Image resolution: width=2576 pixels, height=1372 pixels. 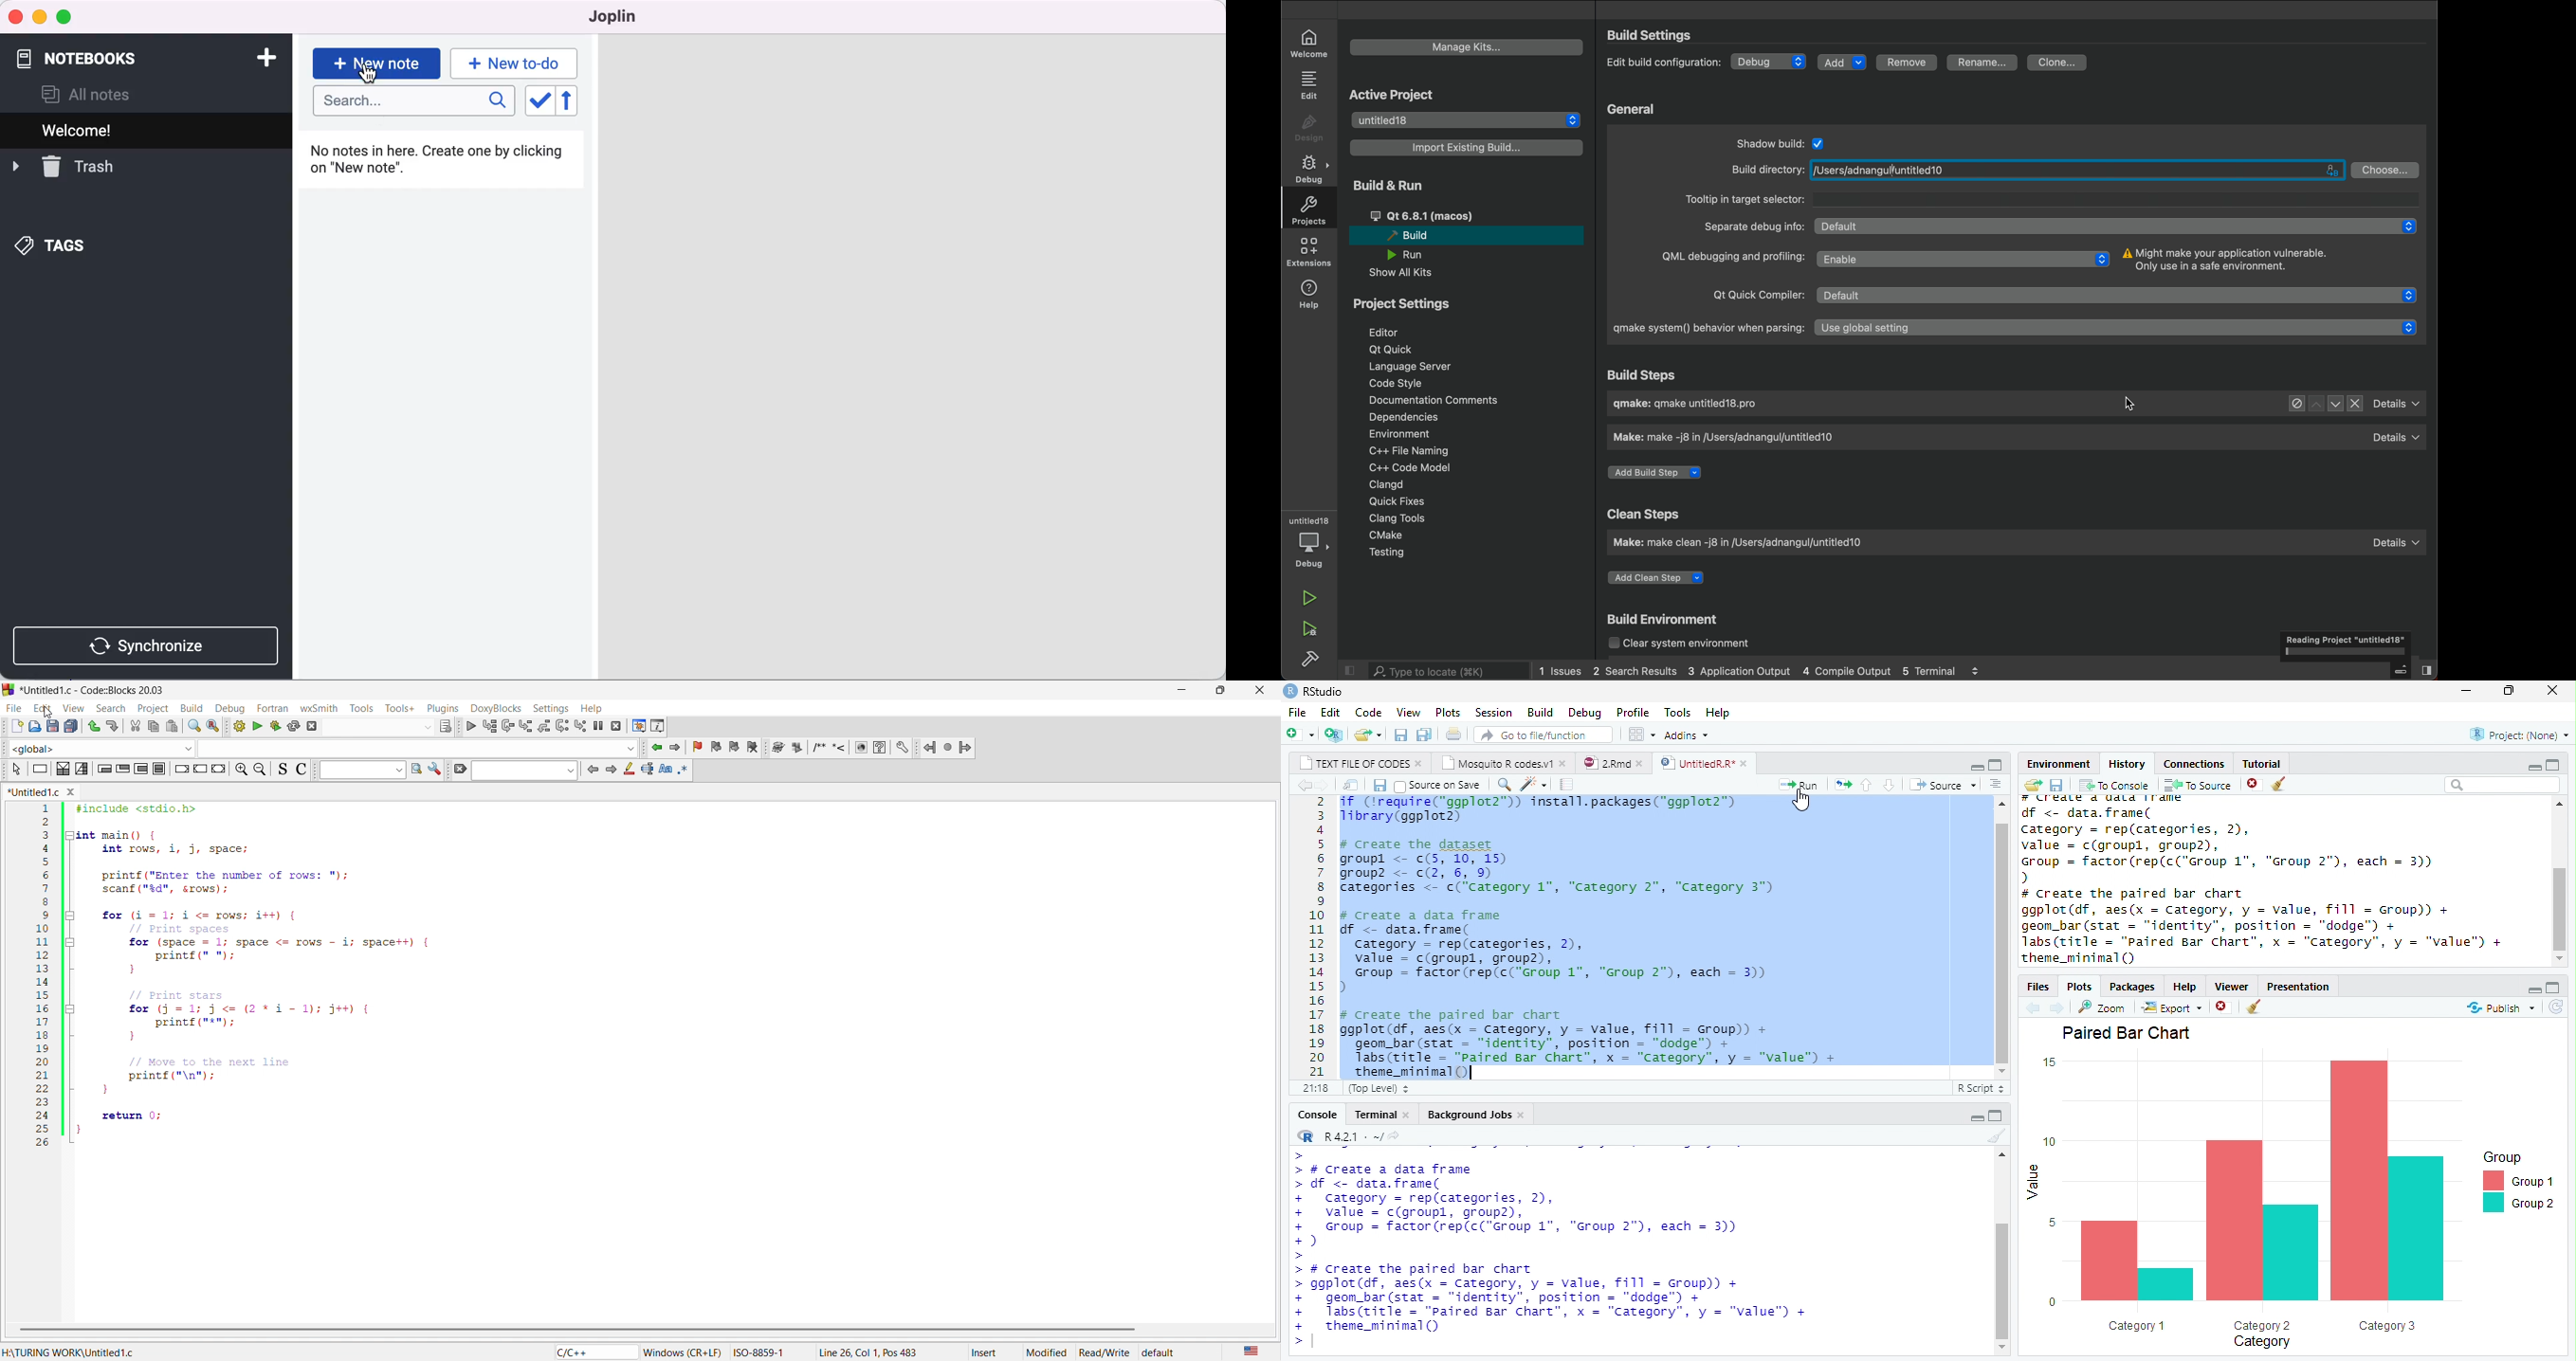 I want to click on clang tools, so click(x=1400, y=518).